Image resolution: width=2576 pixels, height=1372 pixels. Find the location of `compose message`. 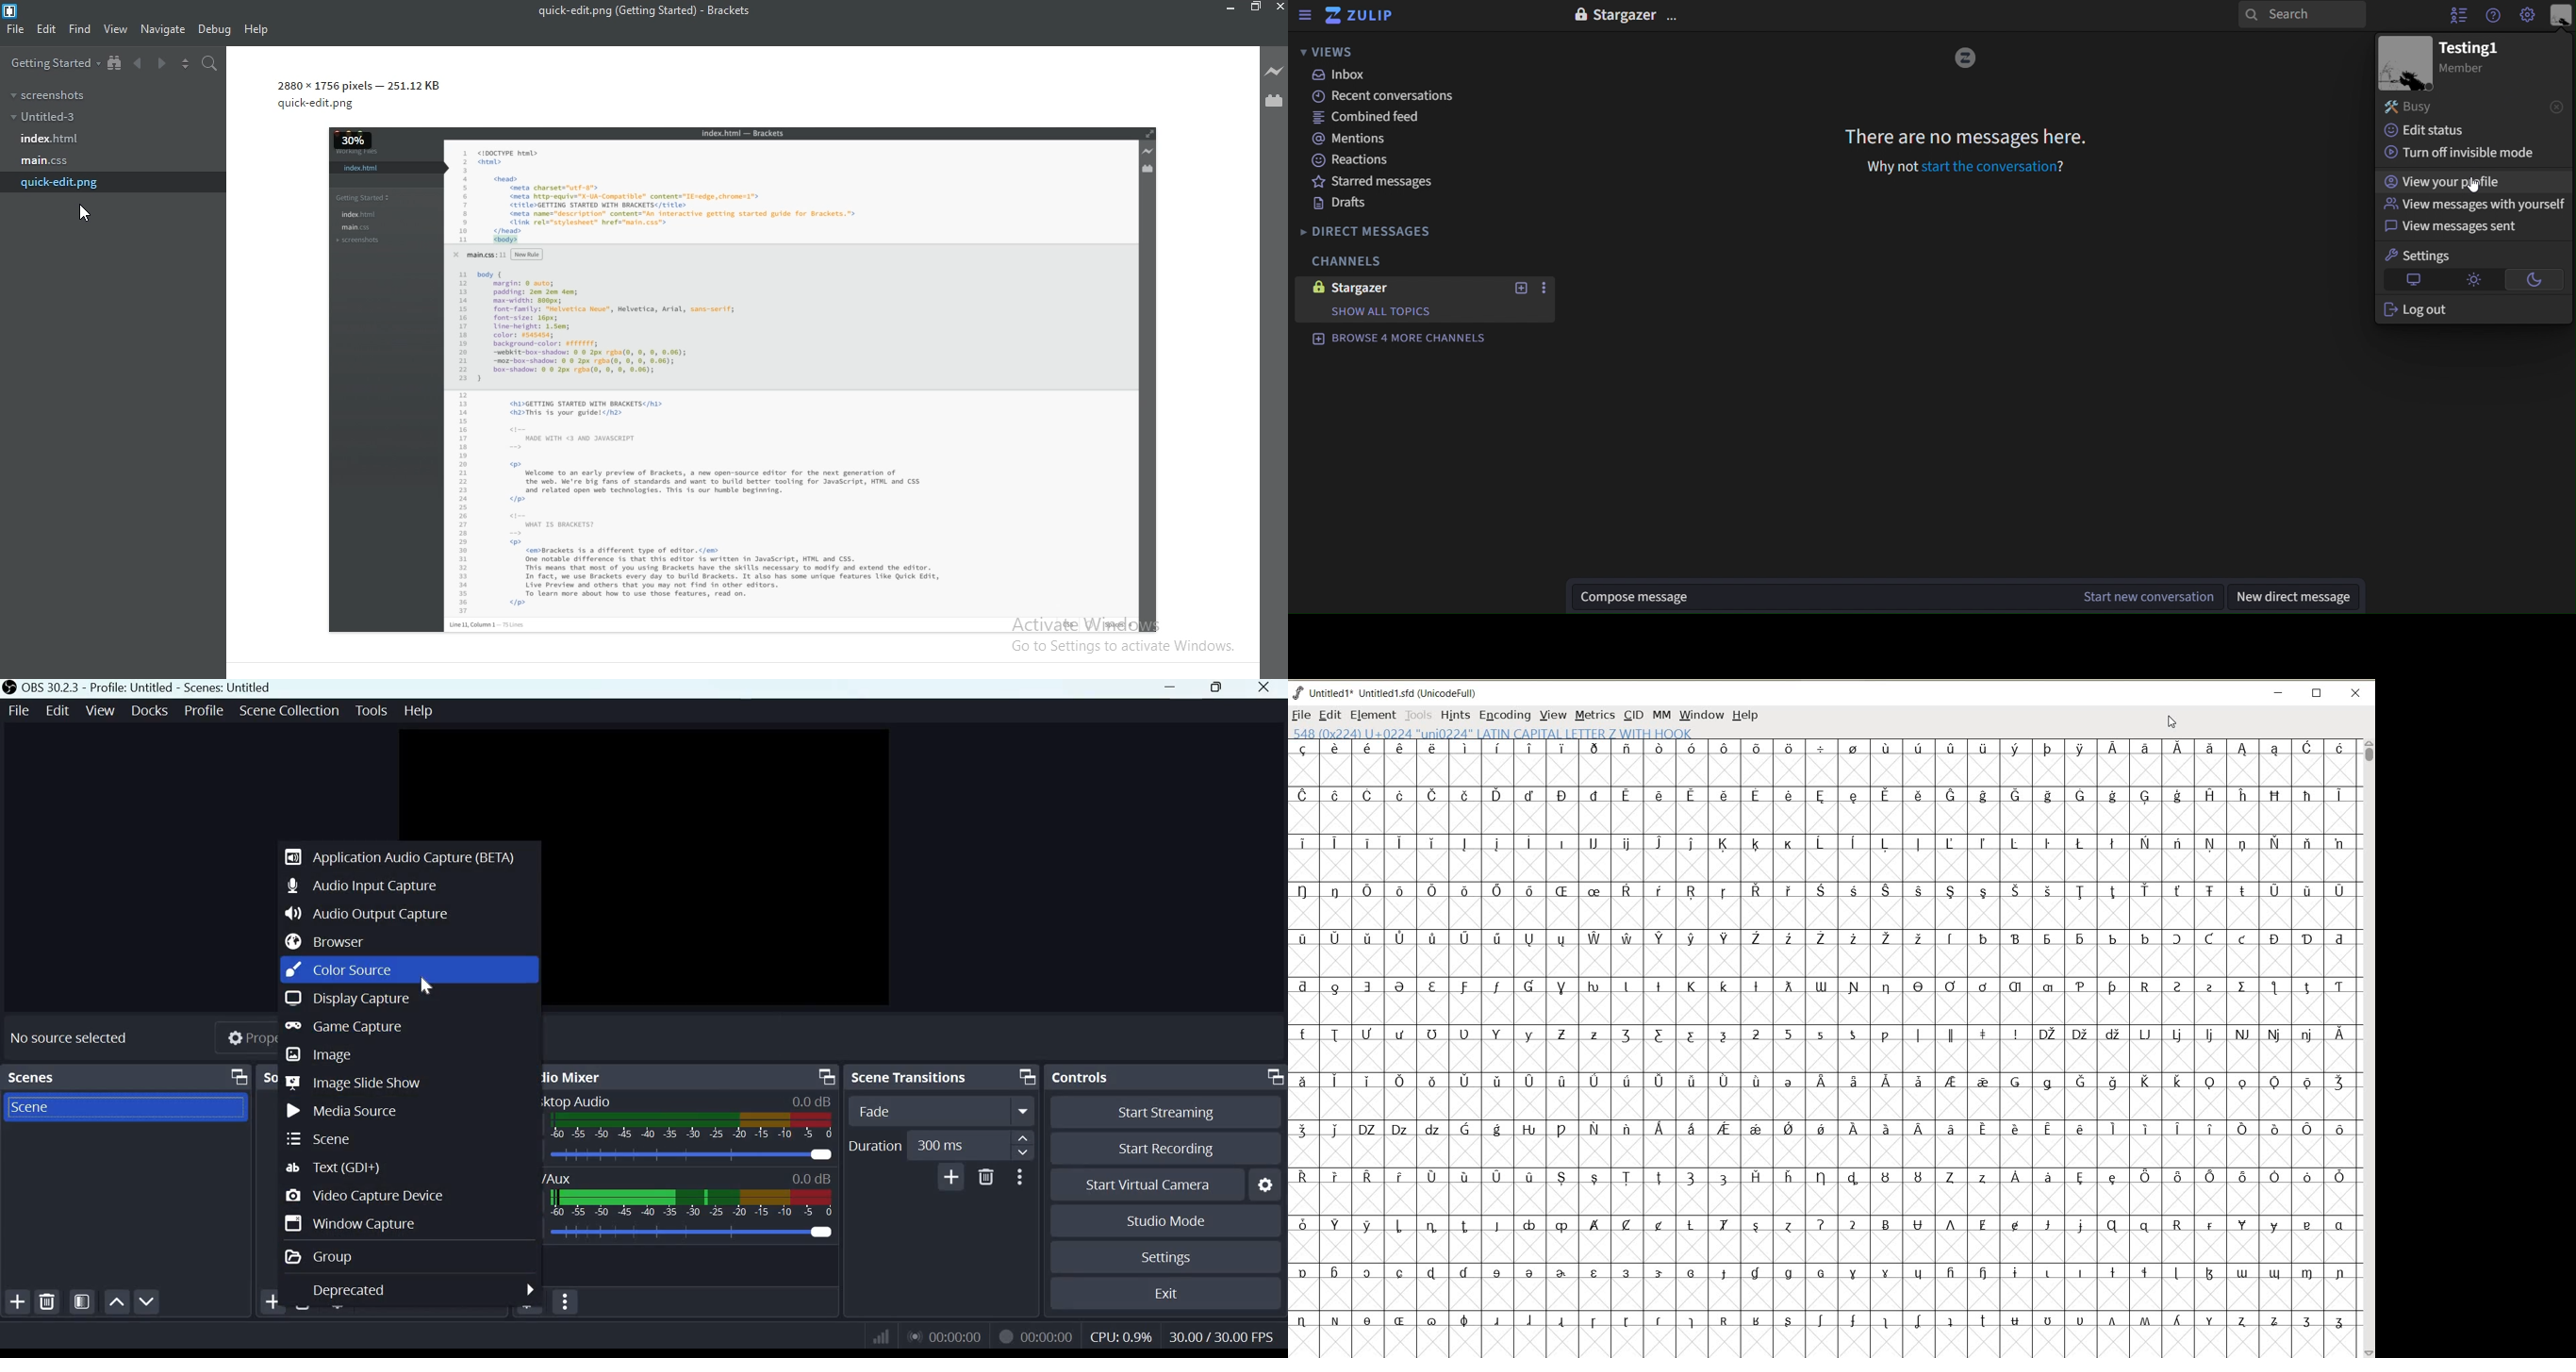

compose message is located at coordinates (1638, 595).